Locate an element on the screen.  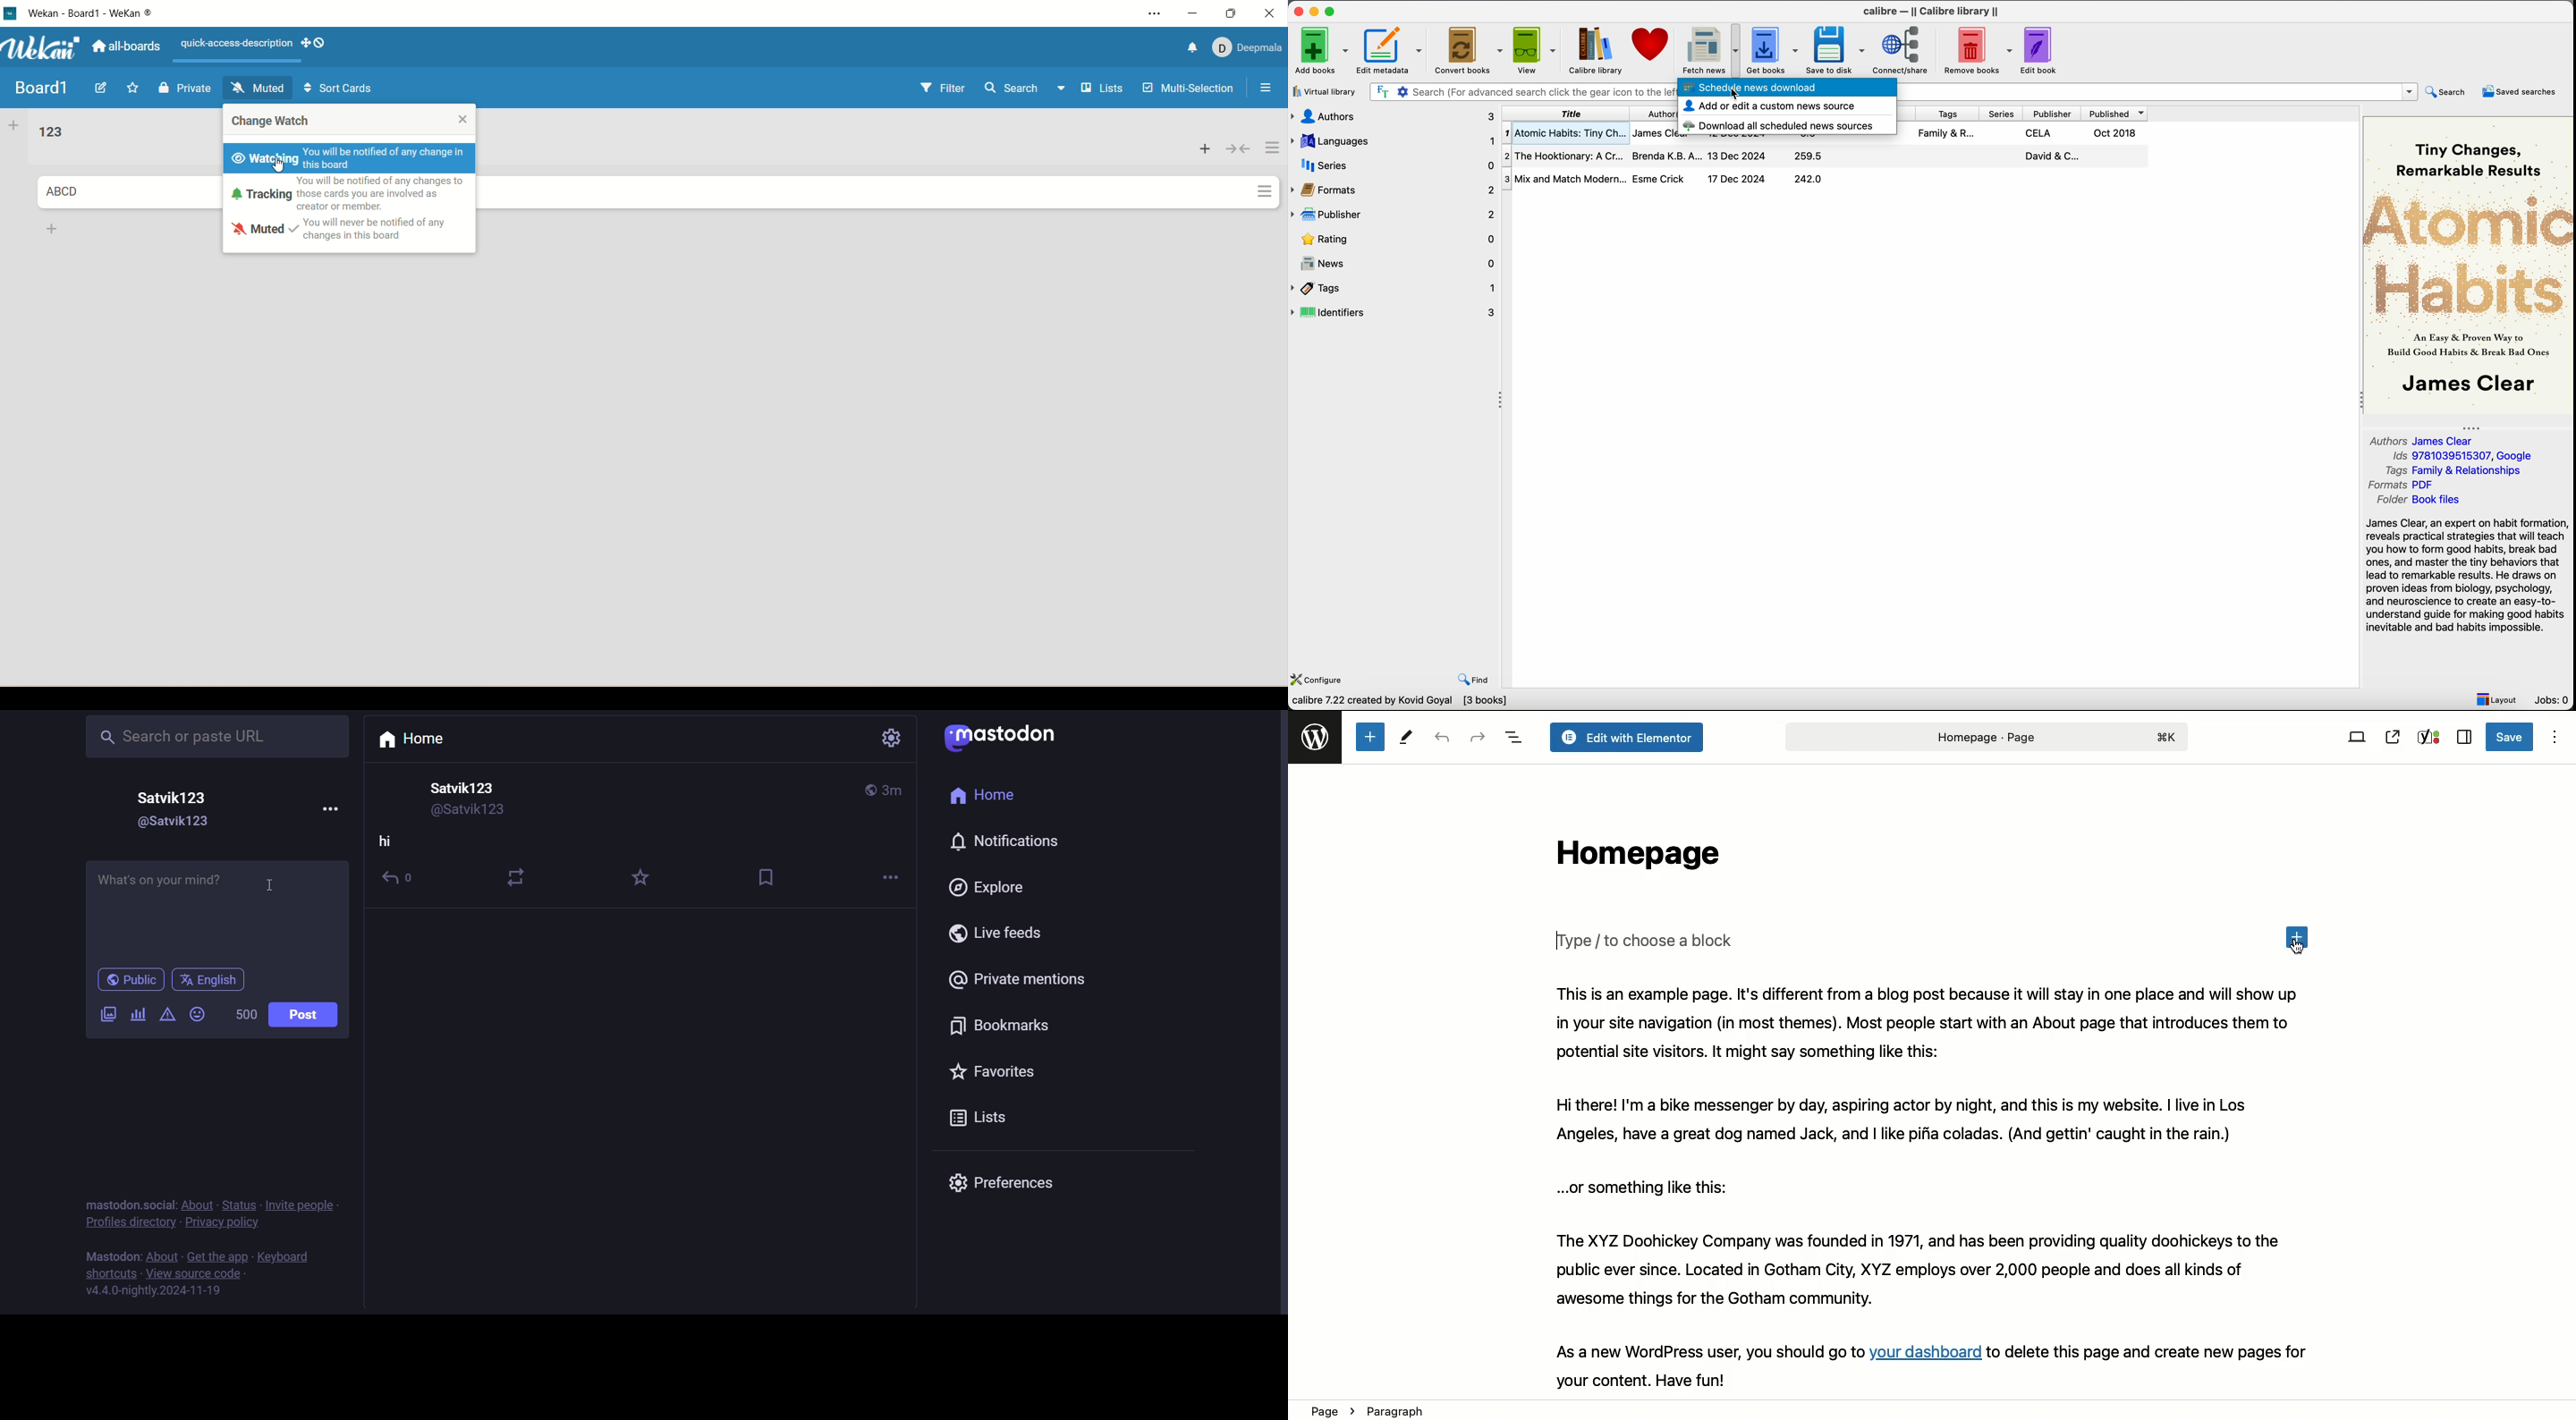
public is located at coordinates (128, 980).